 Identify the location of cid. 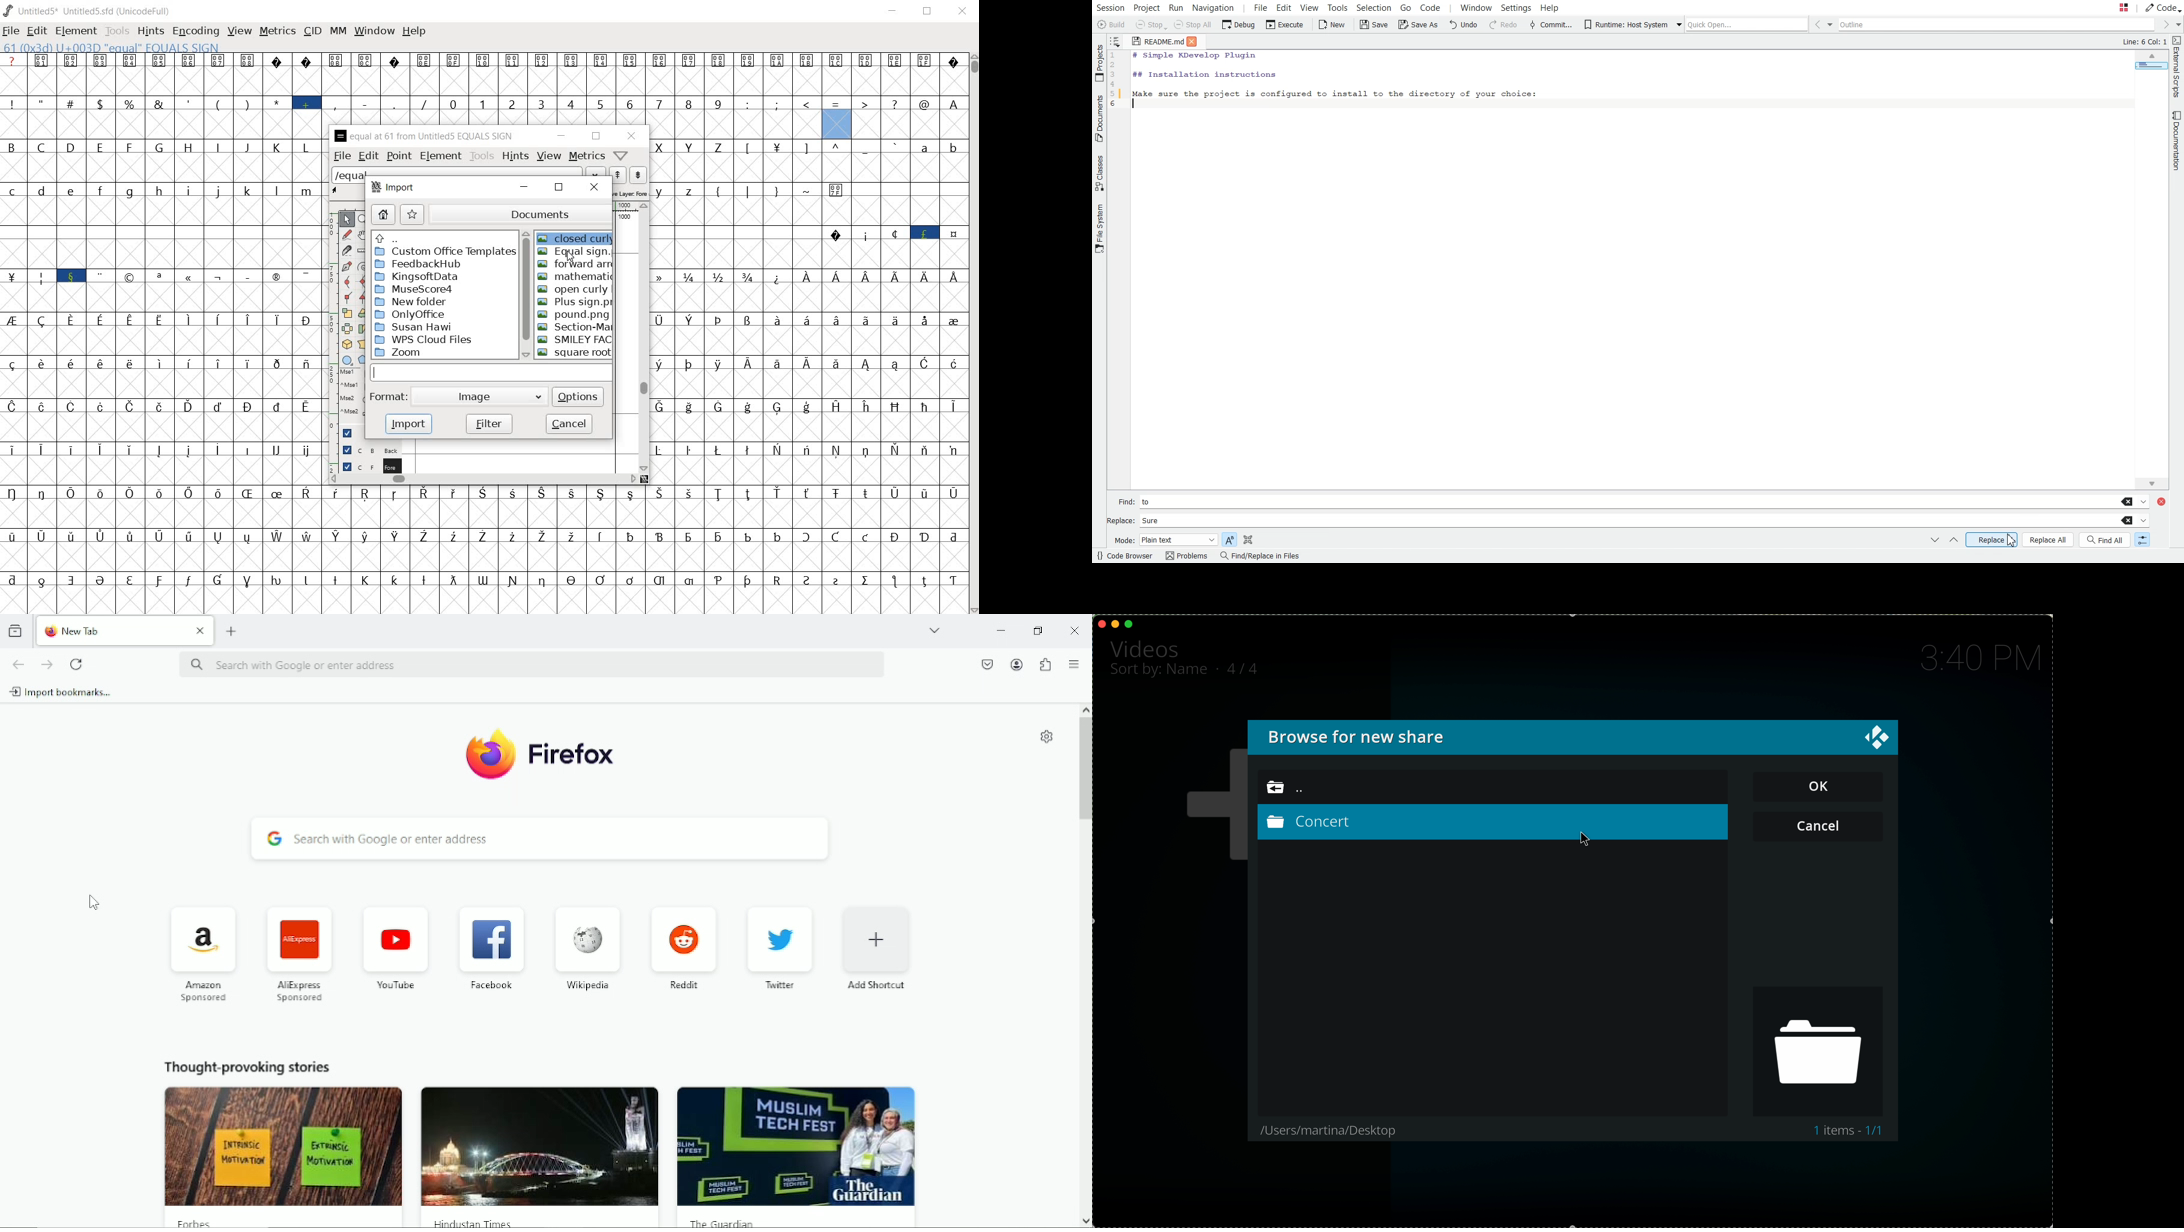
(312, 30).